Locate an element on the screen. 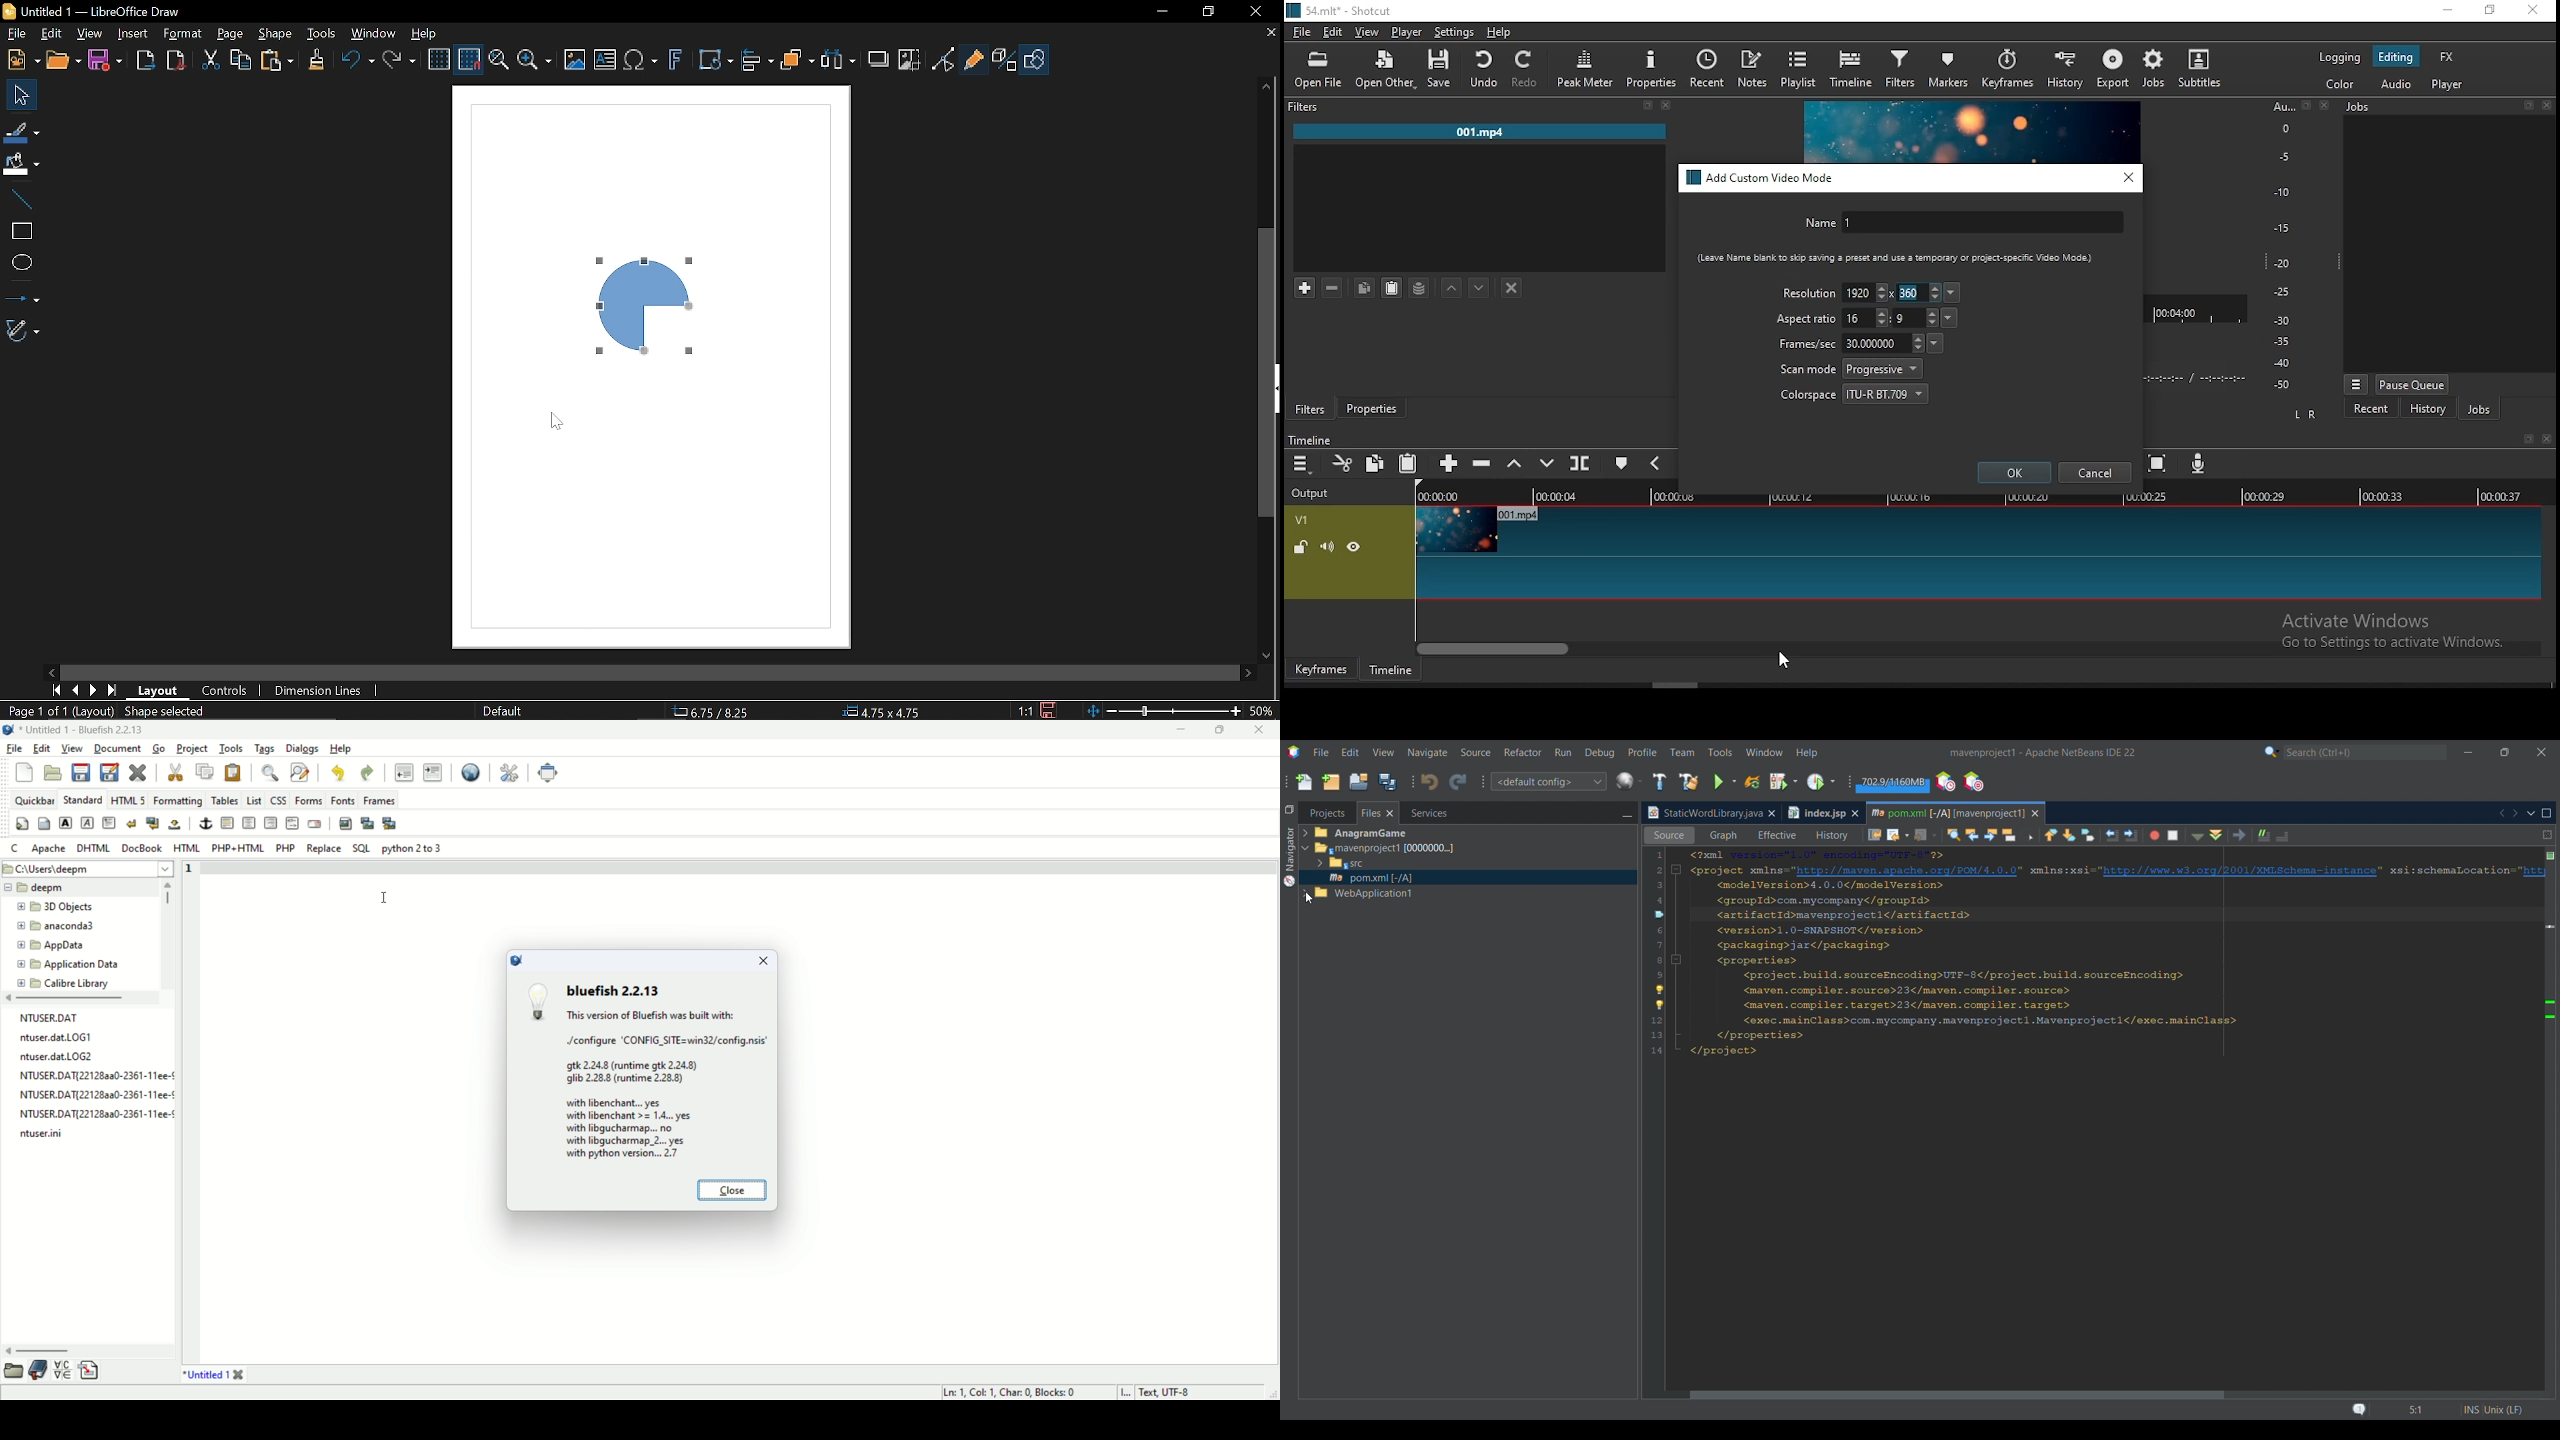  filter is located at coordinates (1901, 70).